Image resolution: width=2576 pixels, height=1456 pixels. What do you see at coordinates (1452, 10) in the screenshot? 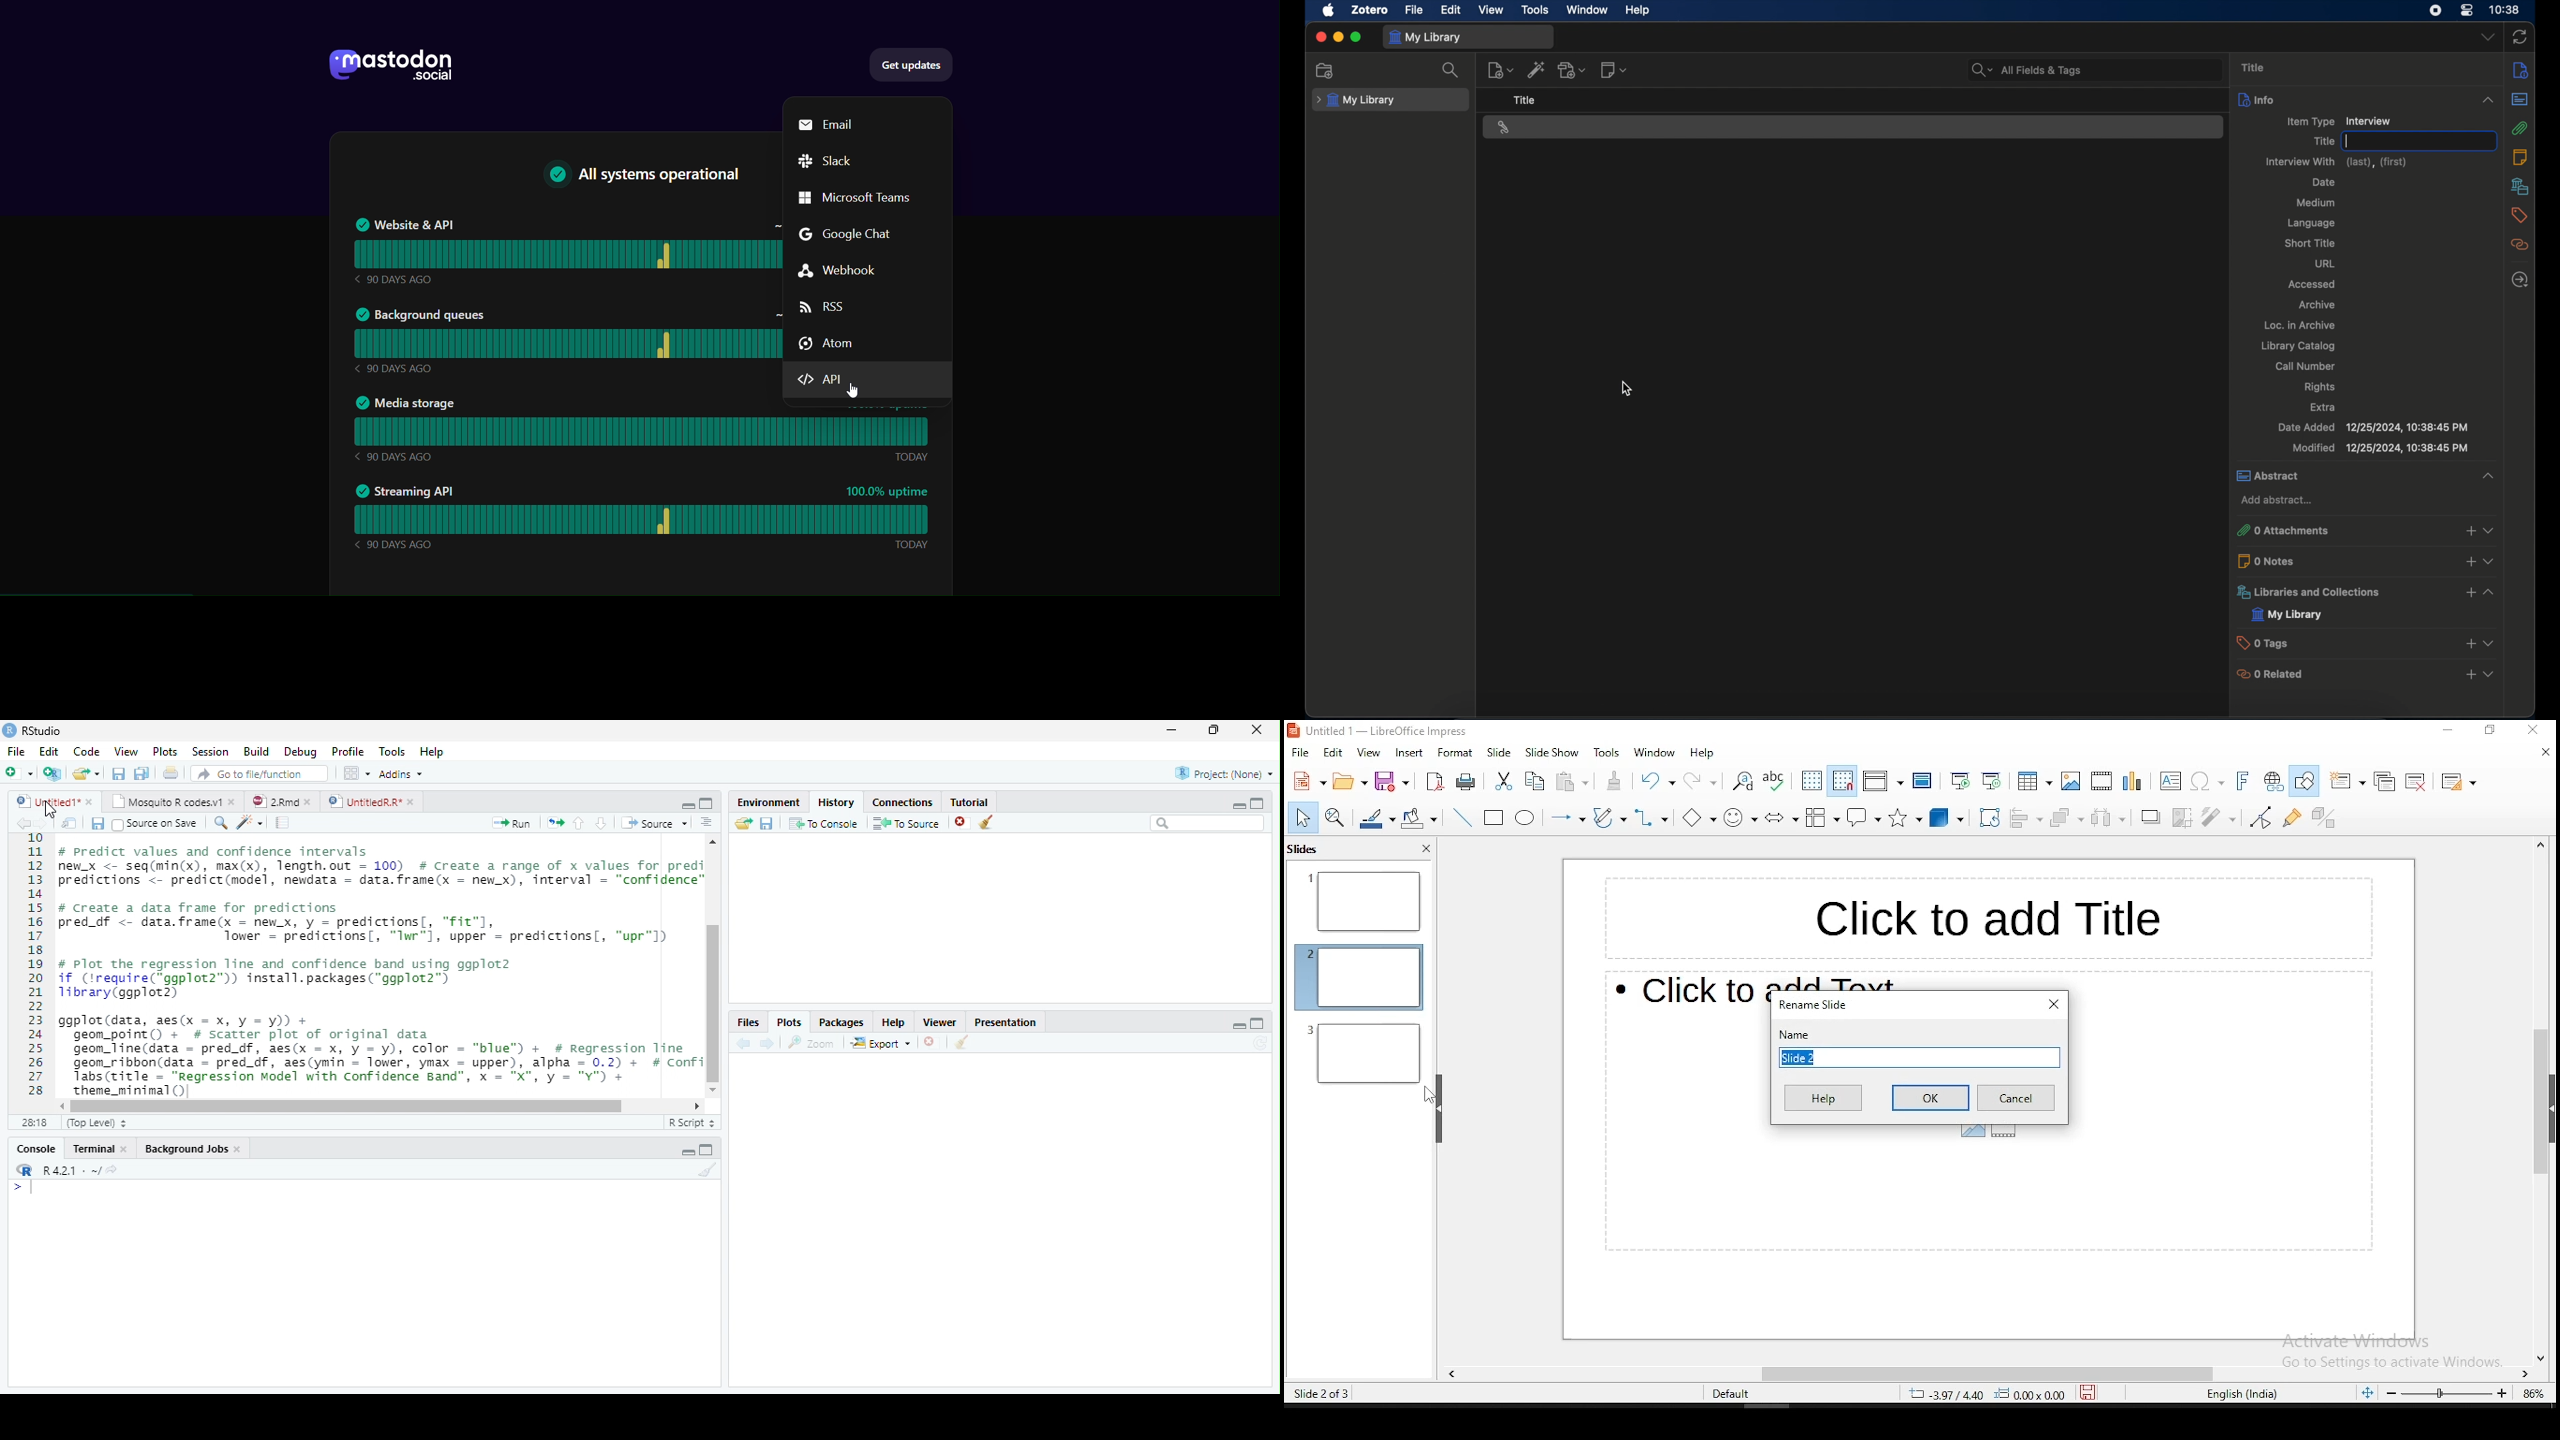
I see `edit` at bounding box center [1452, 10].